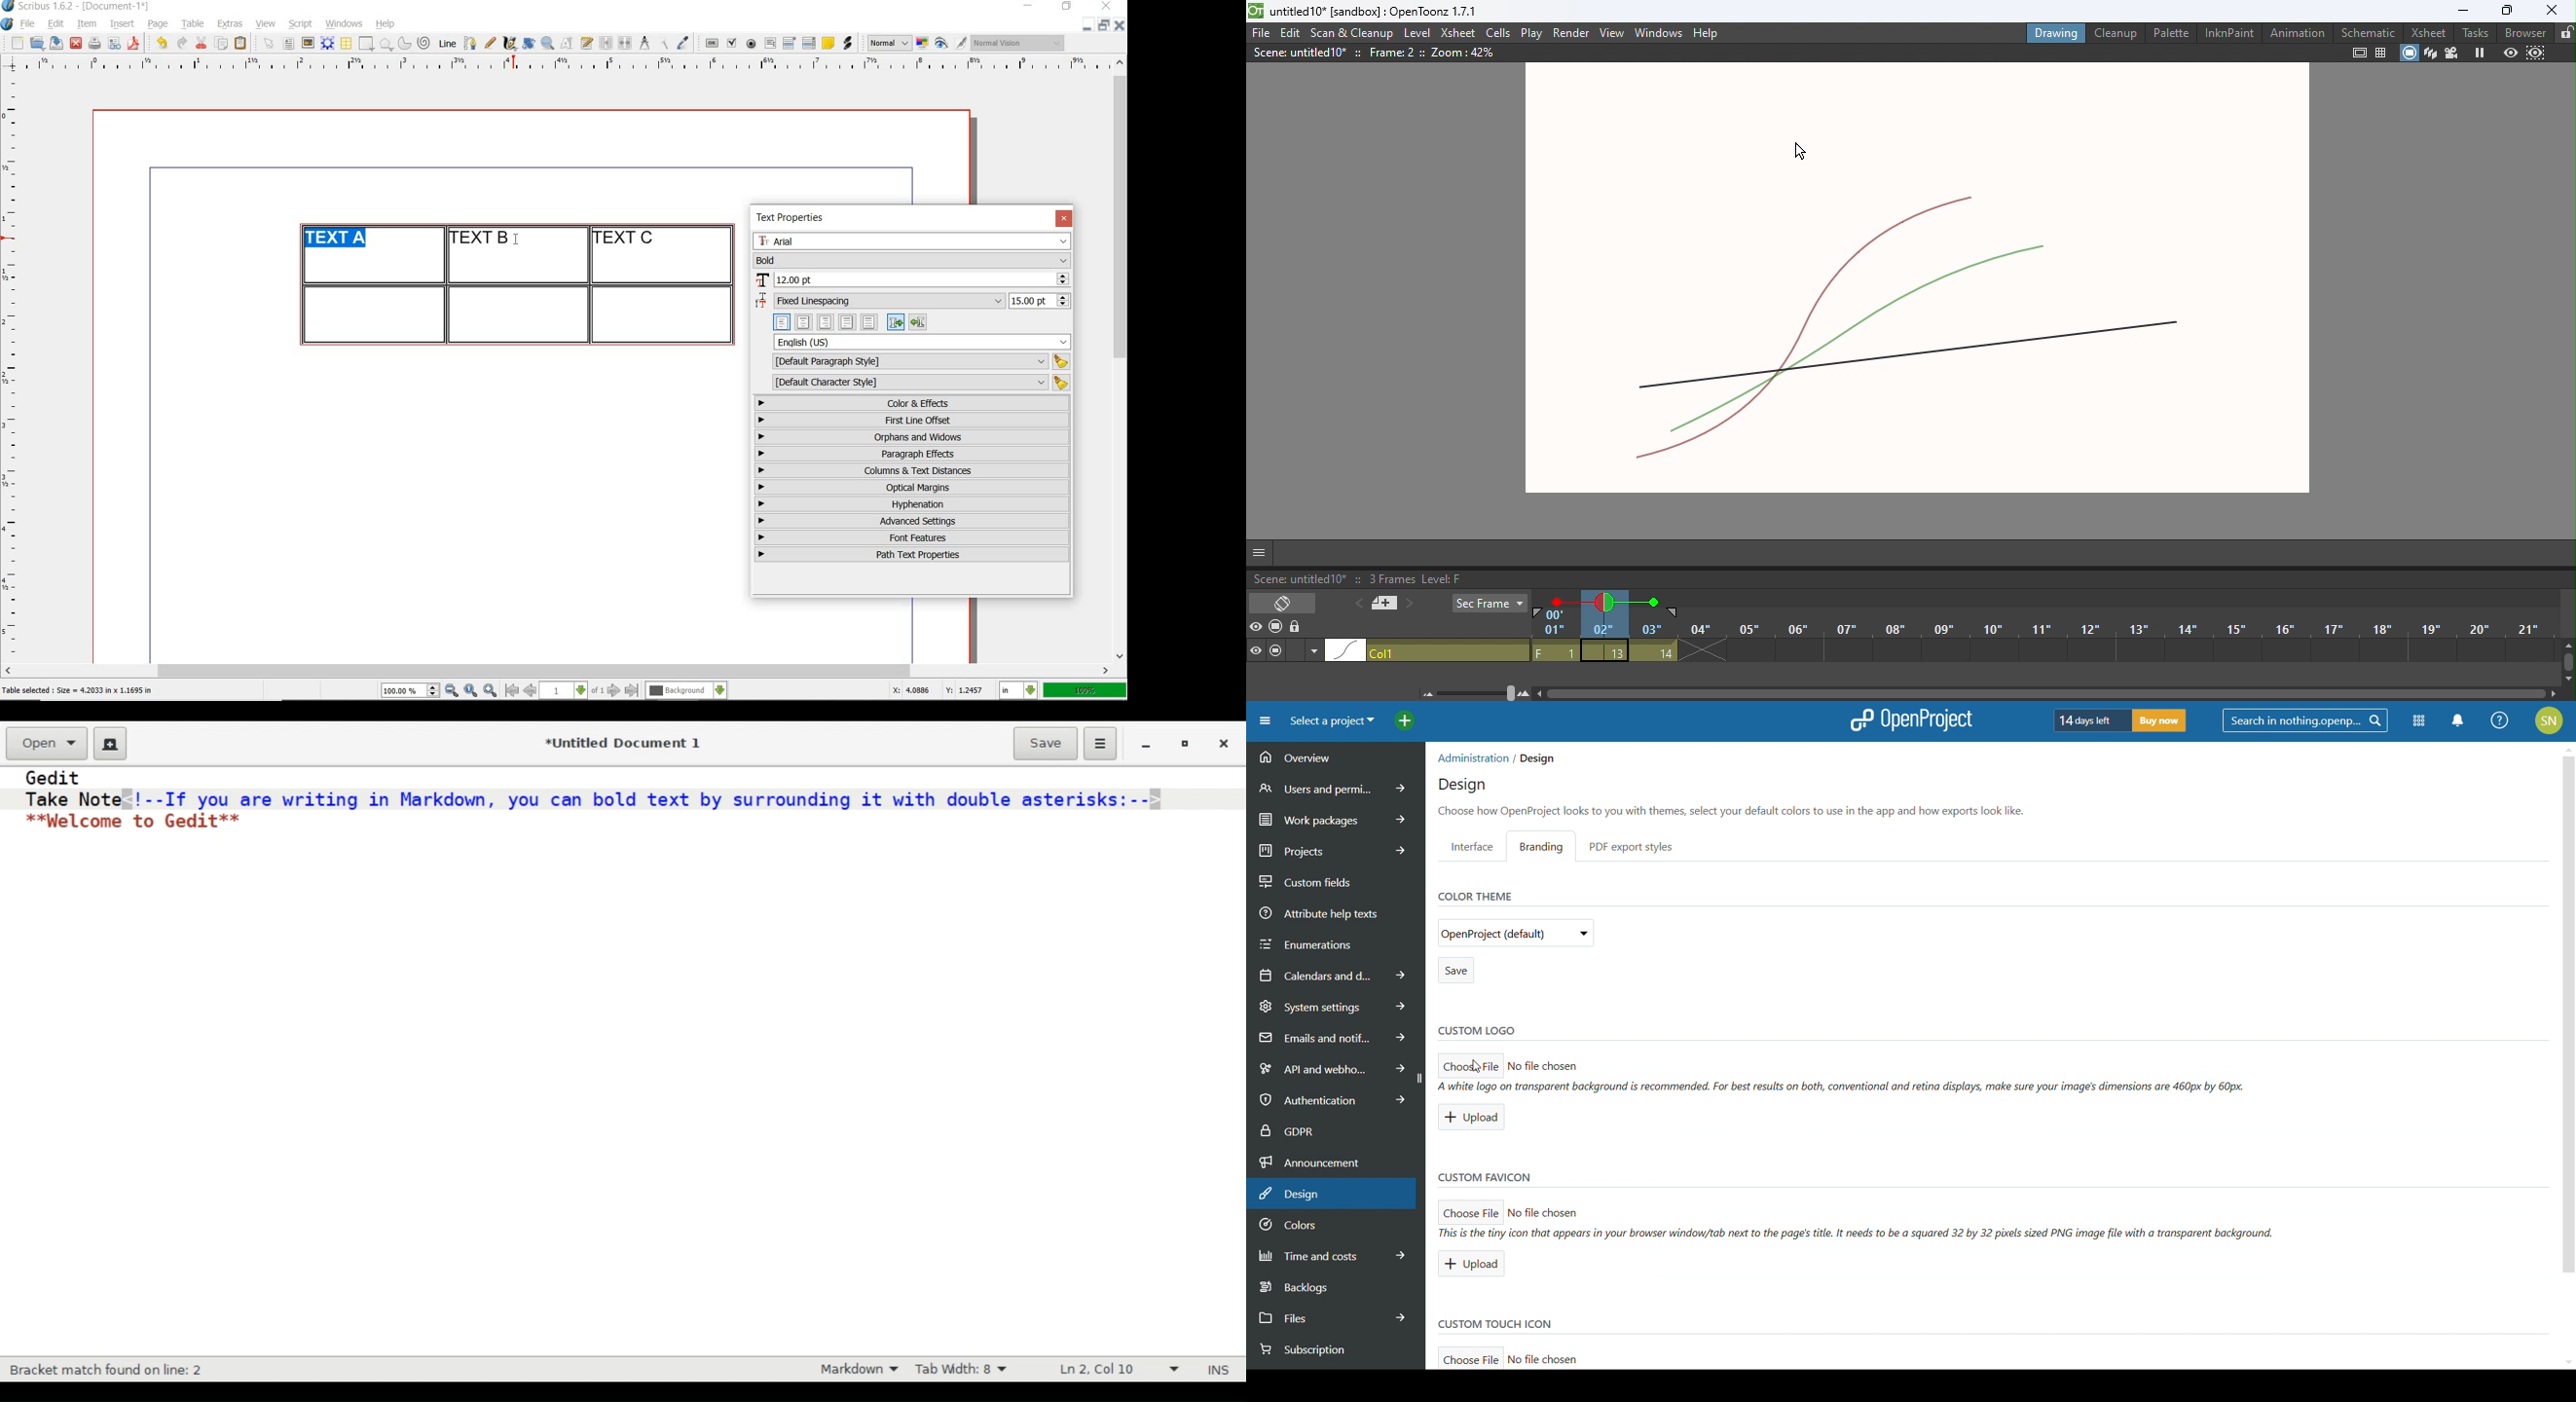 Image resolution: width=2576 pixels, height=1428 pixels. Describe the element at coordinates (2537, 52) in the screenshot. I see `sub-camera preview` at that location.